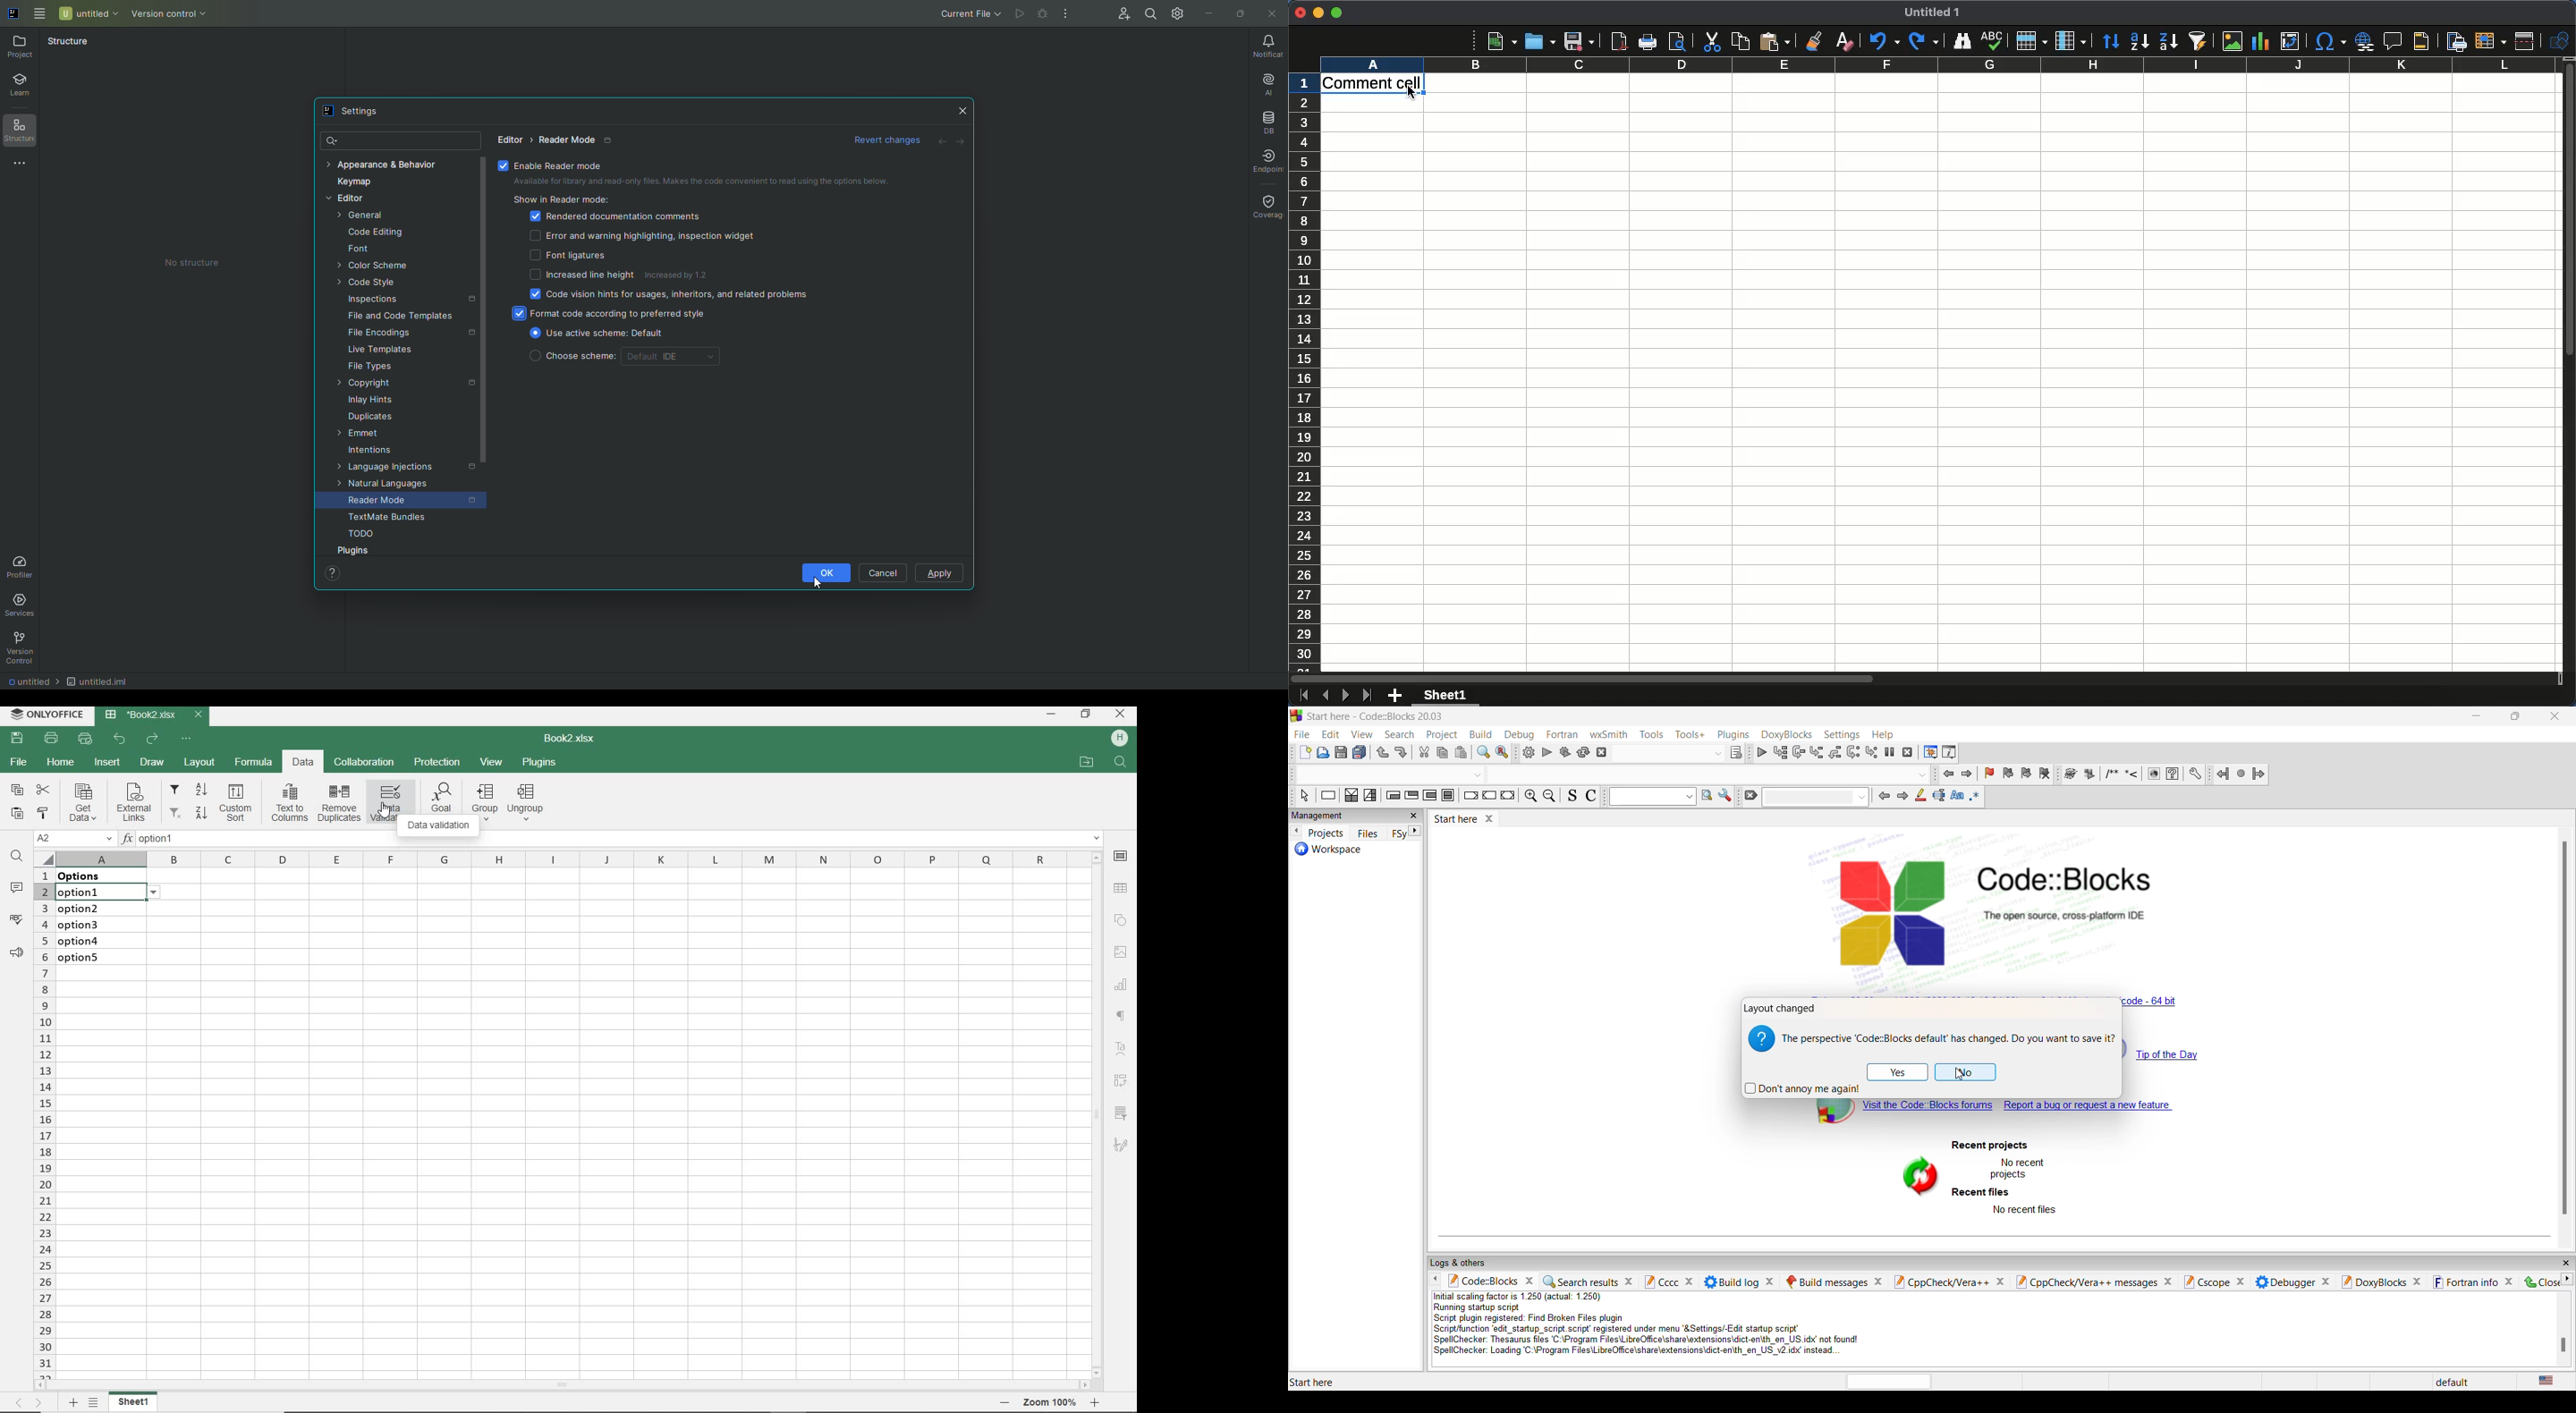  Describe the element at coordinates (2137, 40) in the screenshot. I see `Ascending` at that location.